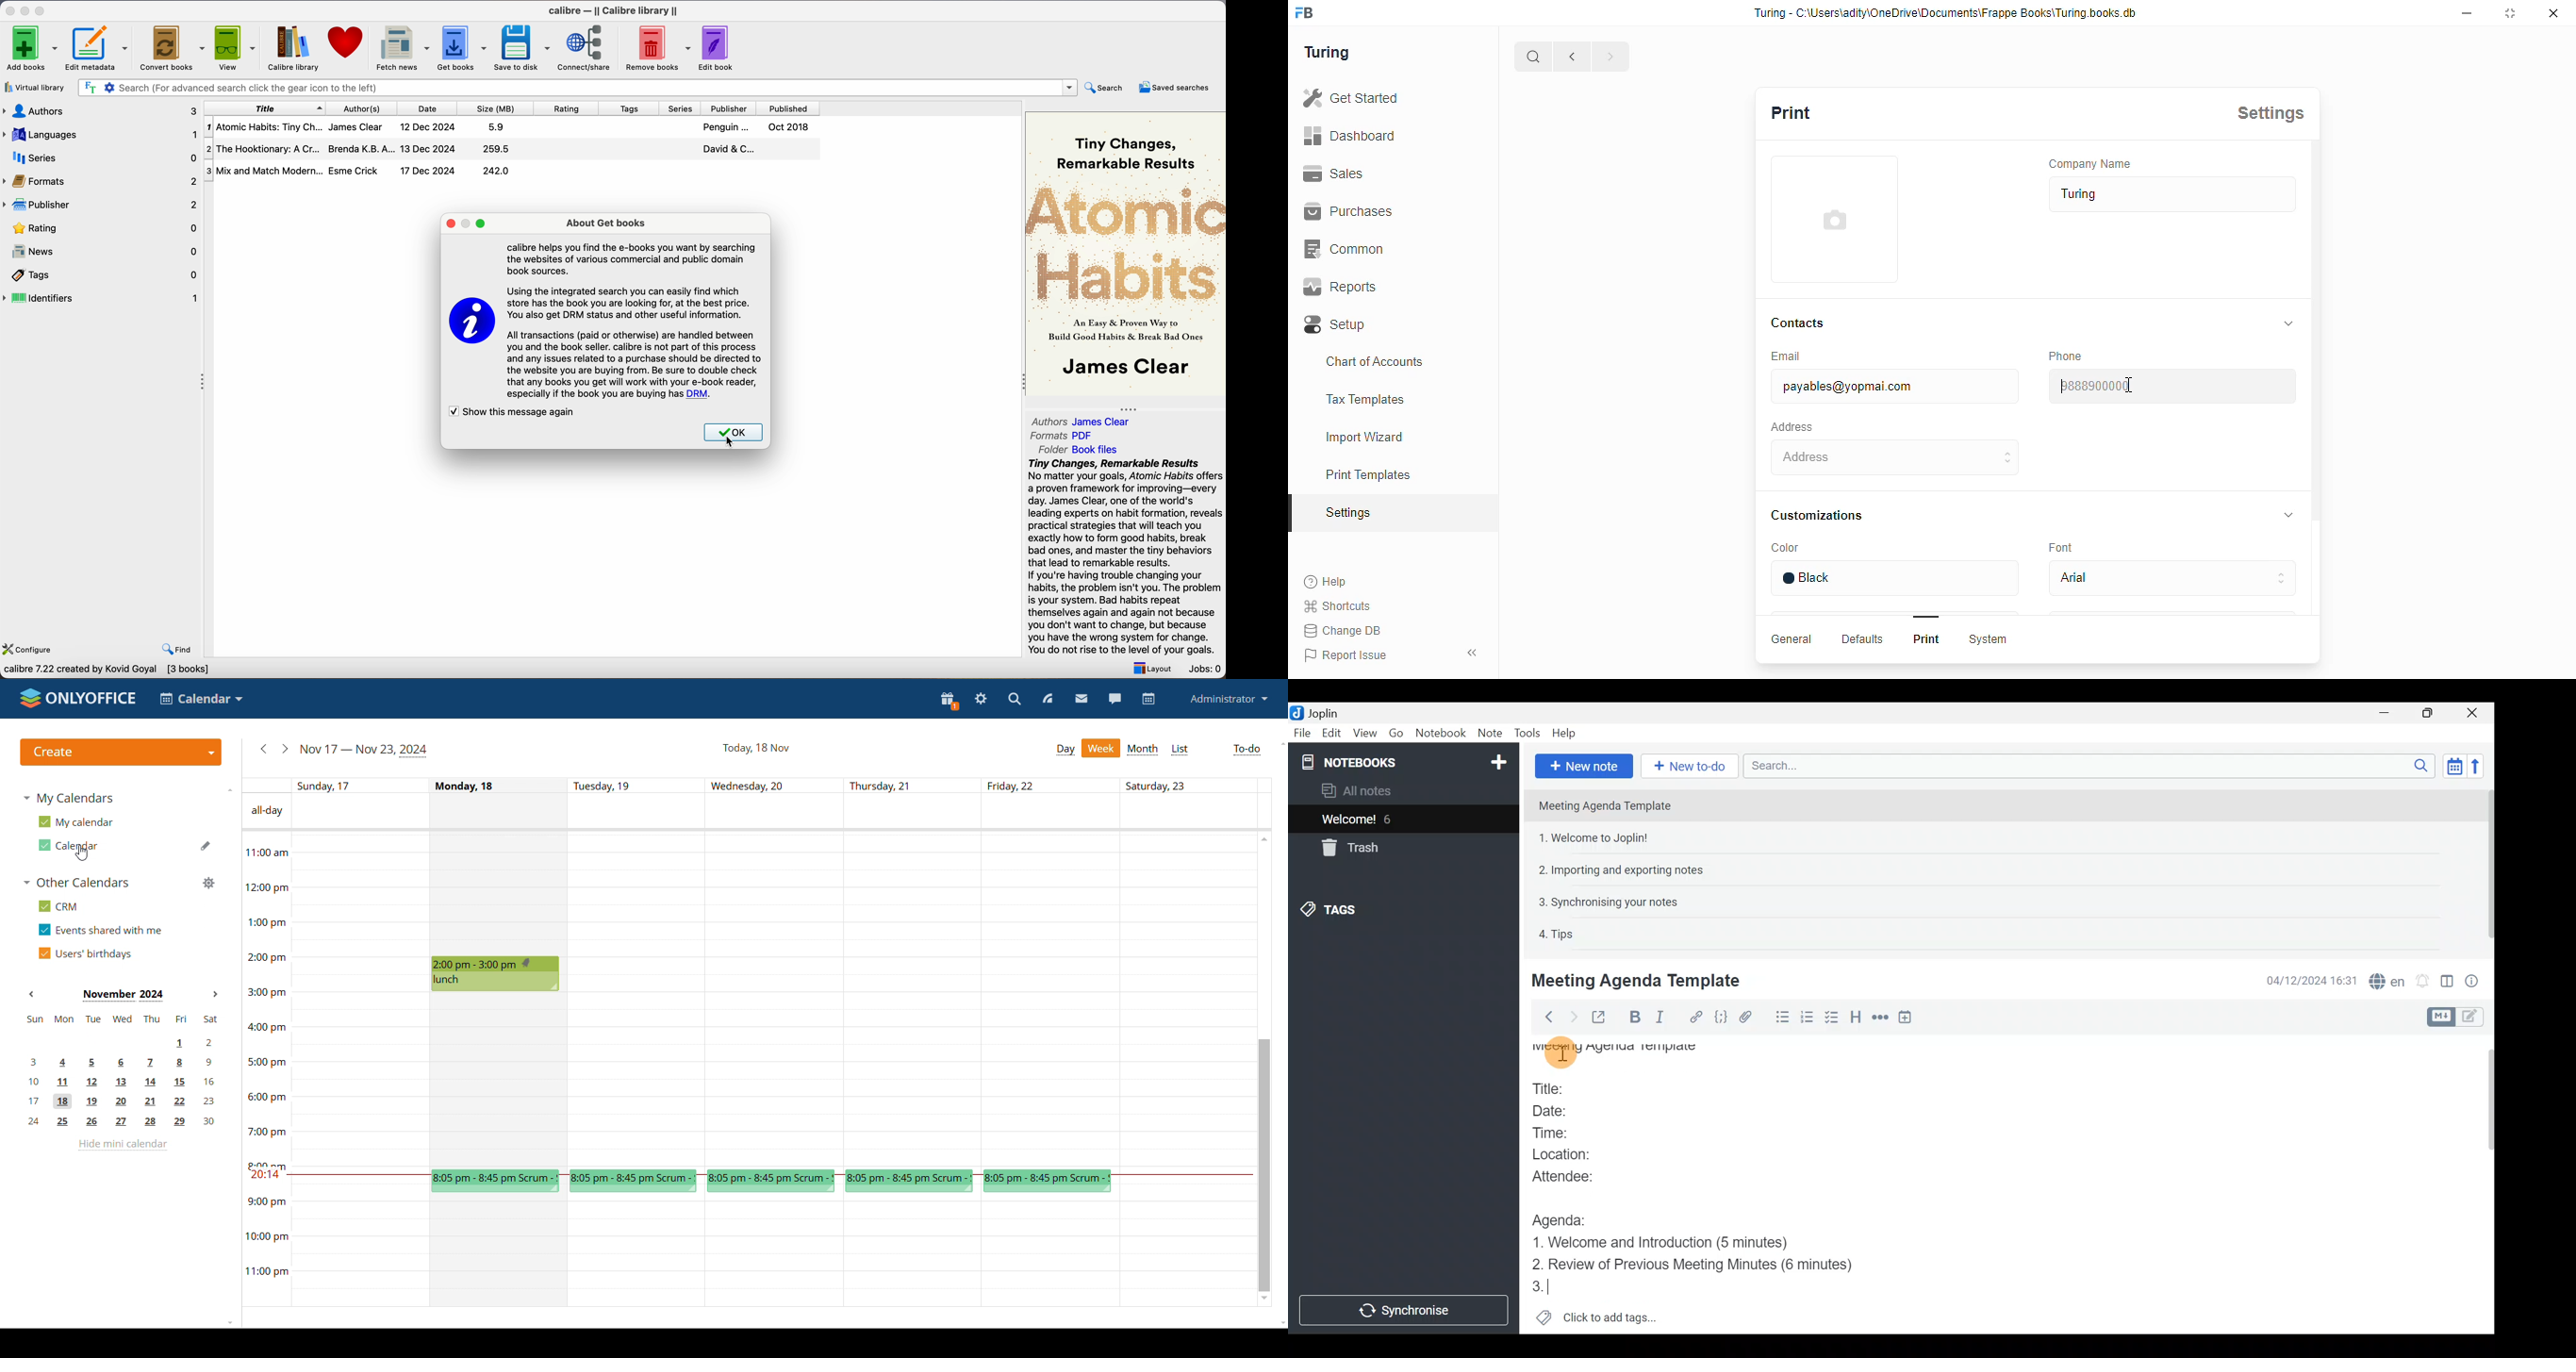  What do you see at coordinates (1350, 820) in the screenshot?
I see `Welcome!` at bounding box center [1350, 820].